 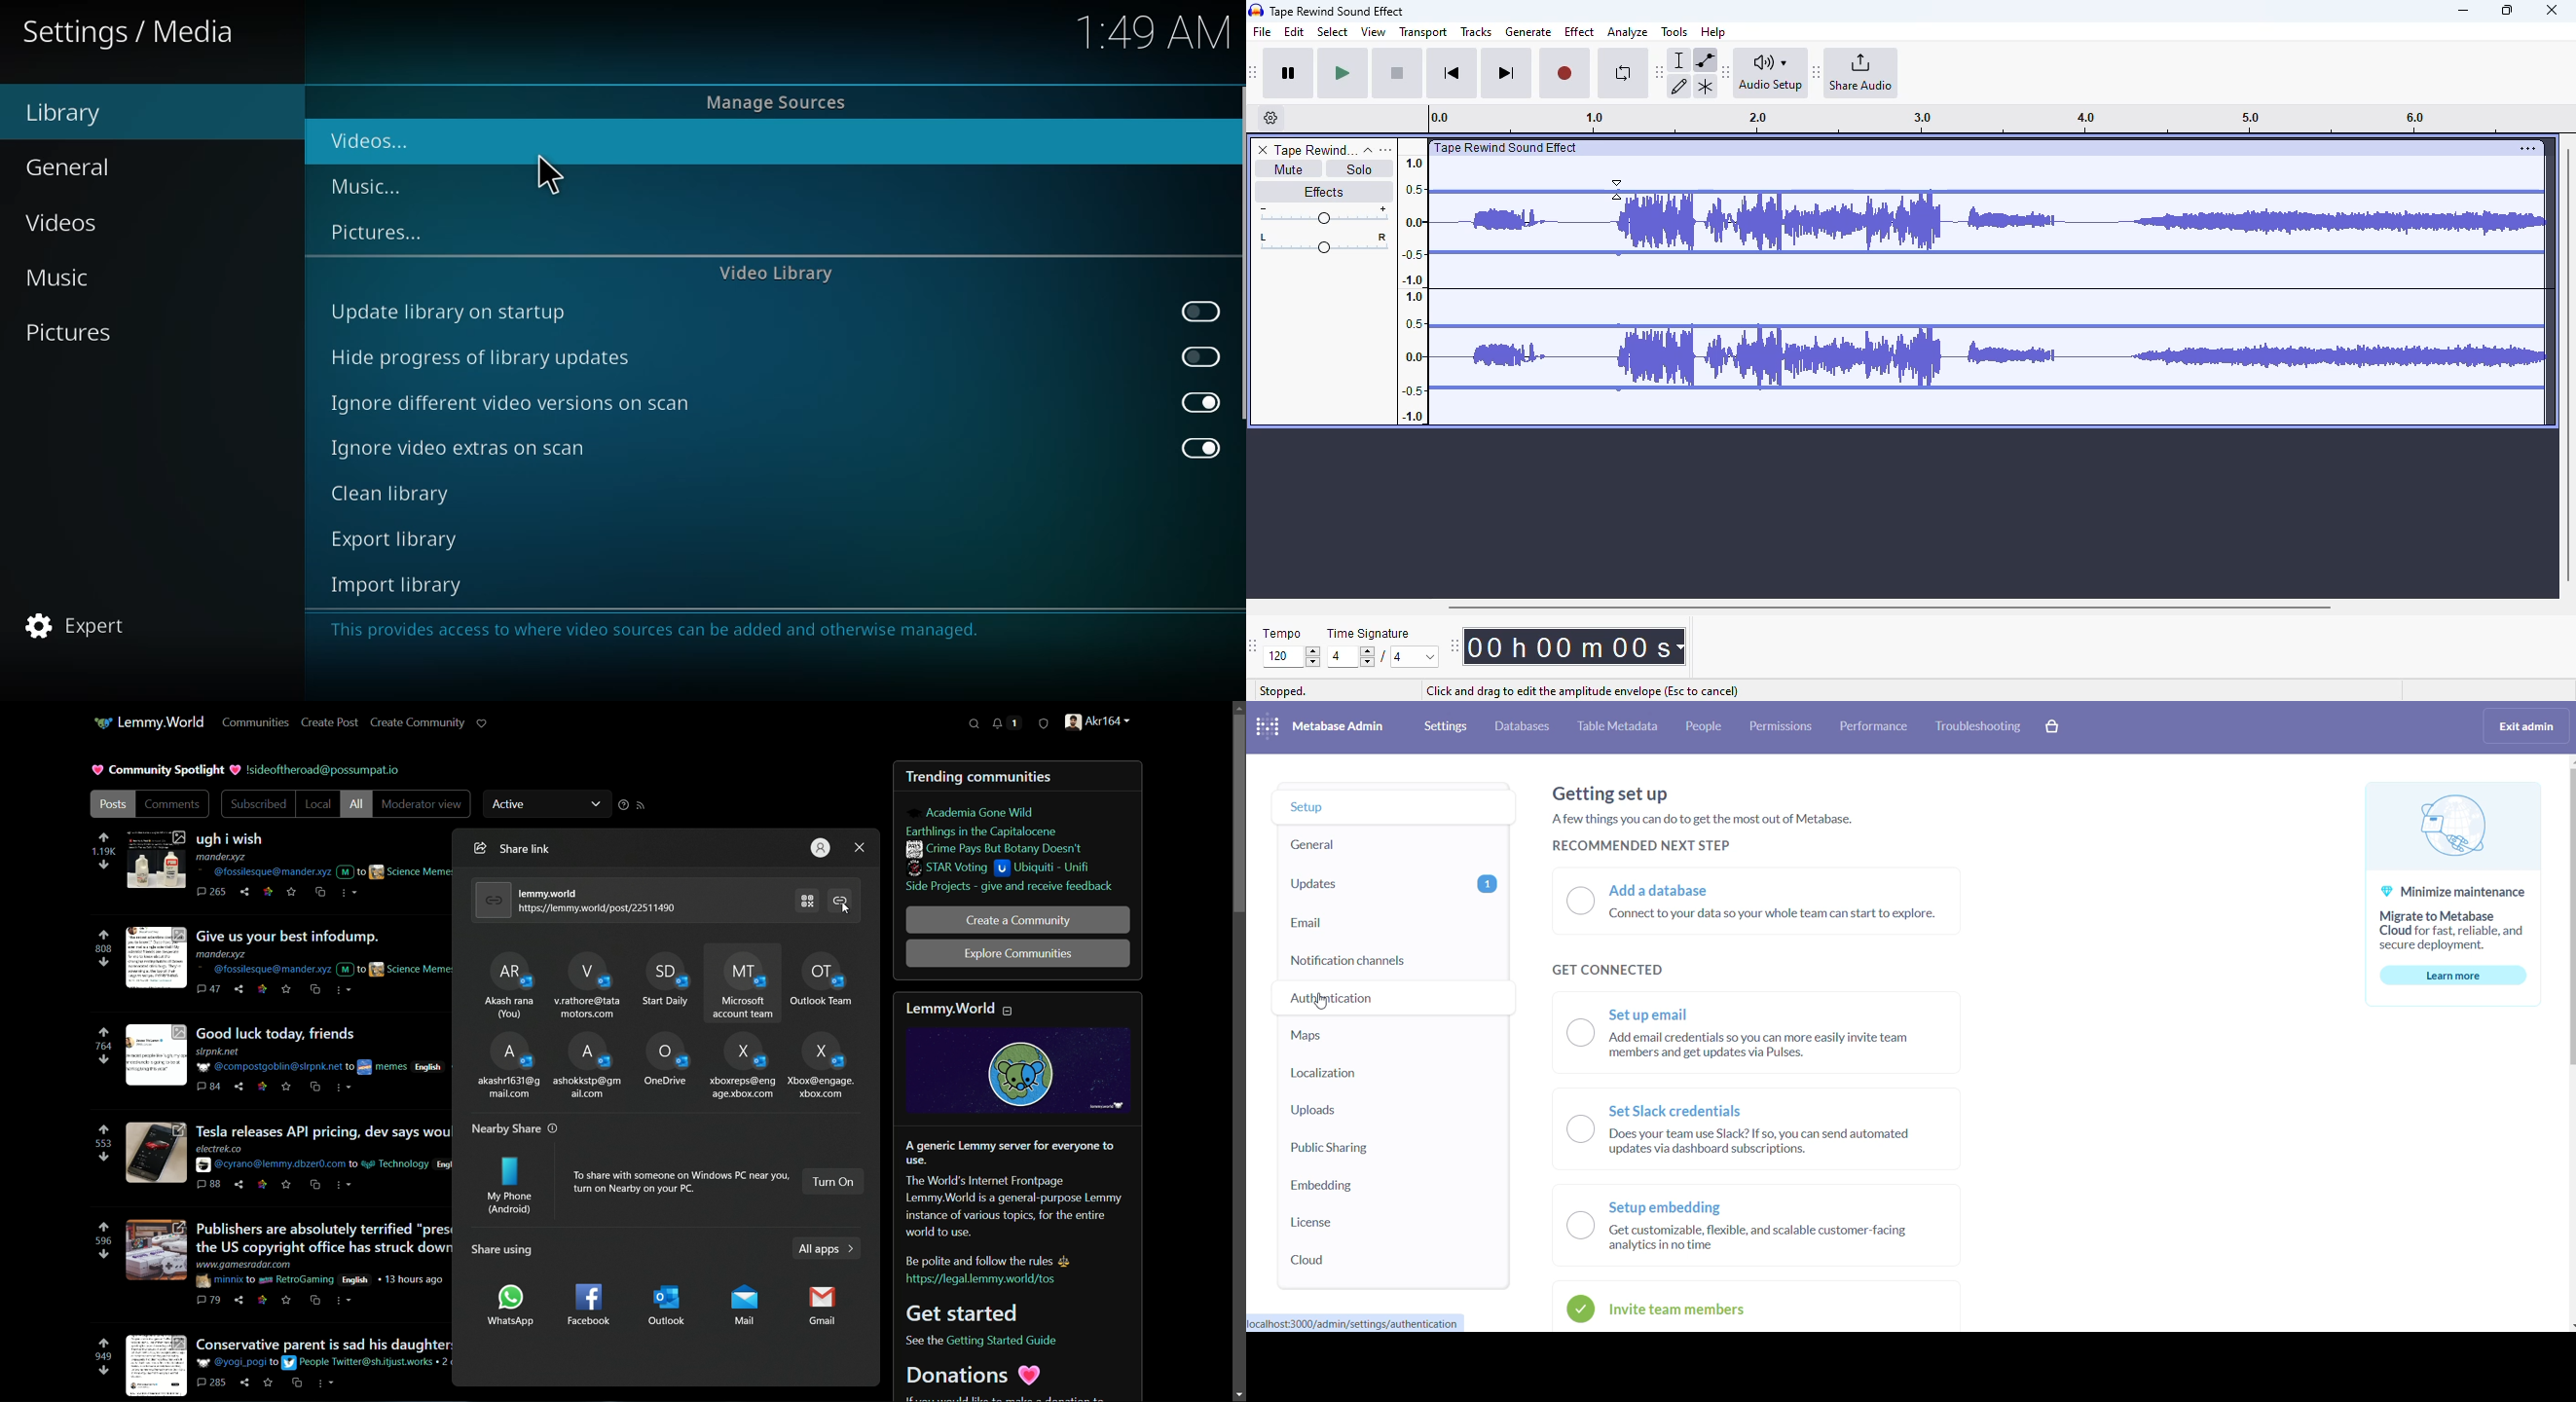 I want to click on 949, so click(x=102, y=1358).